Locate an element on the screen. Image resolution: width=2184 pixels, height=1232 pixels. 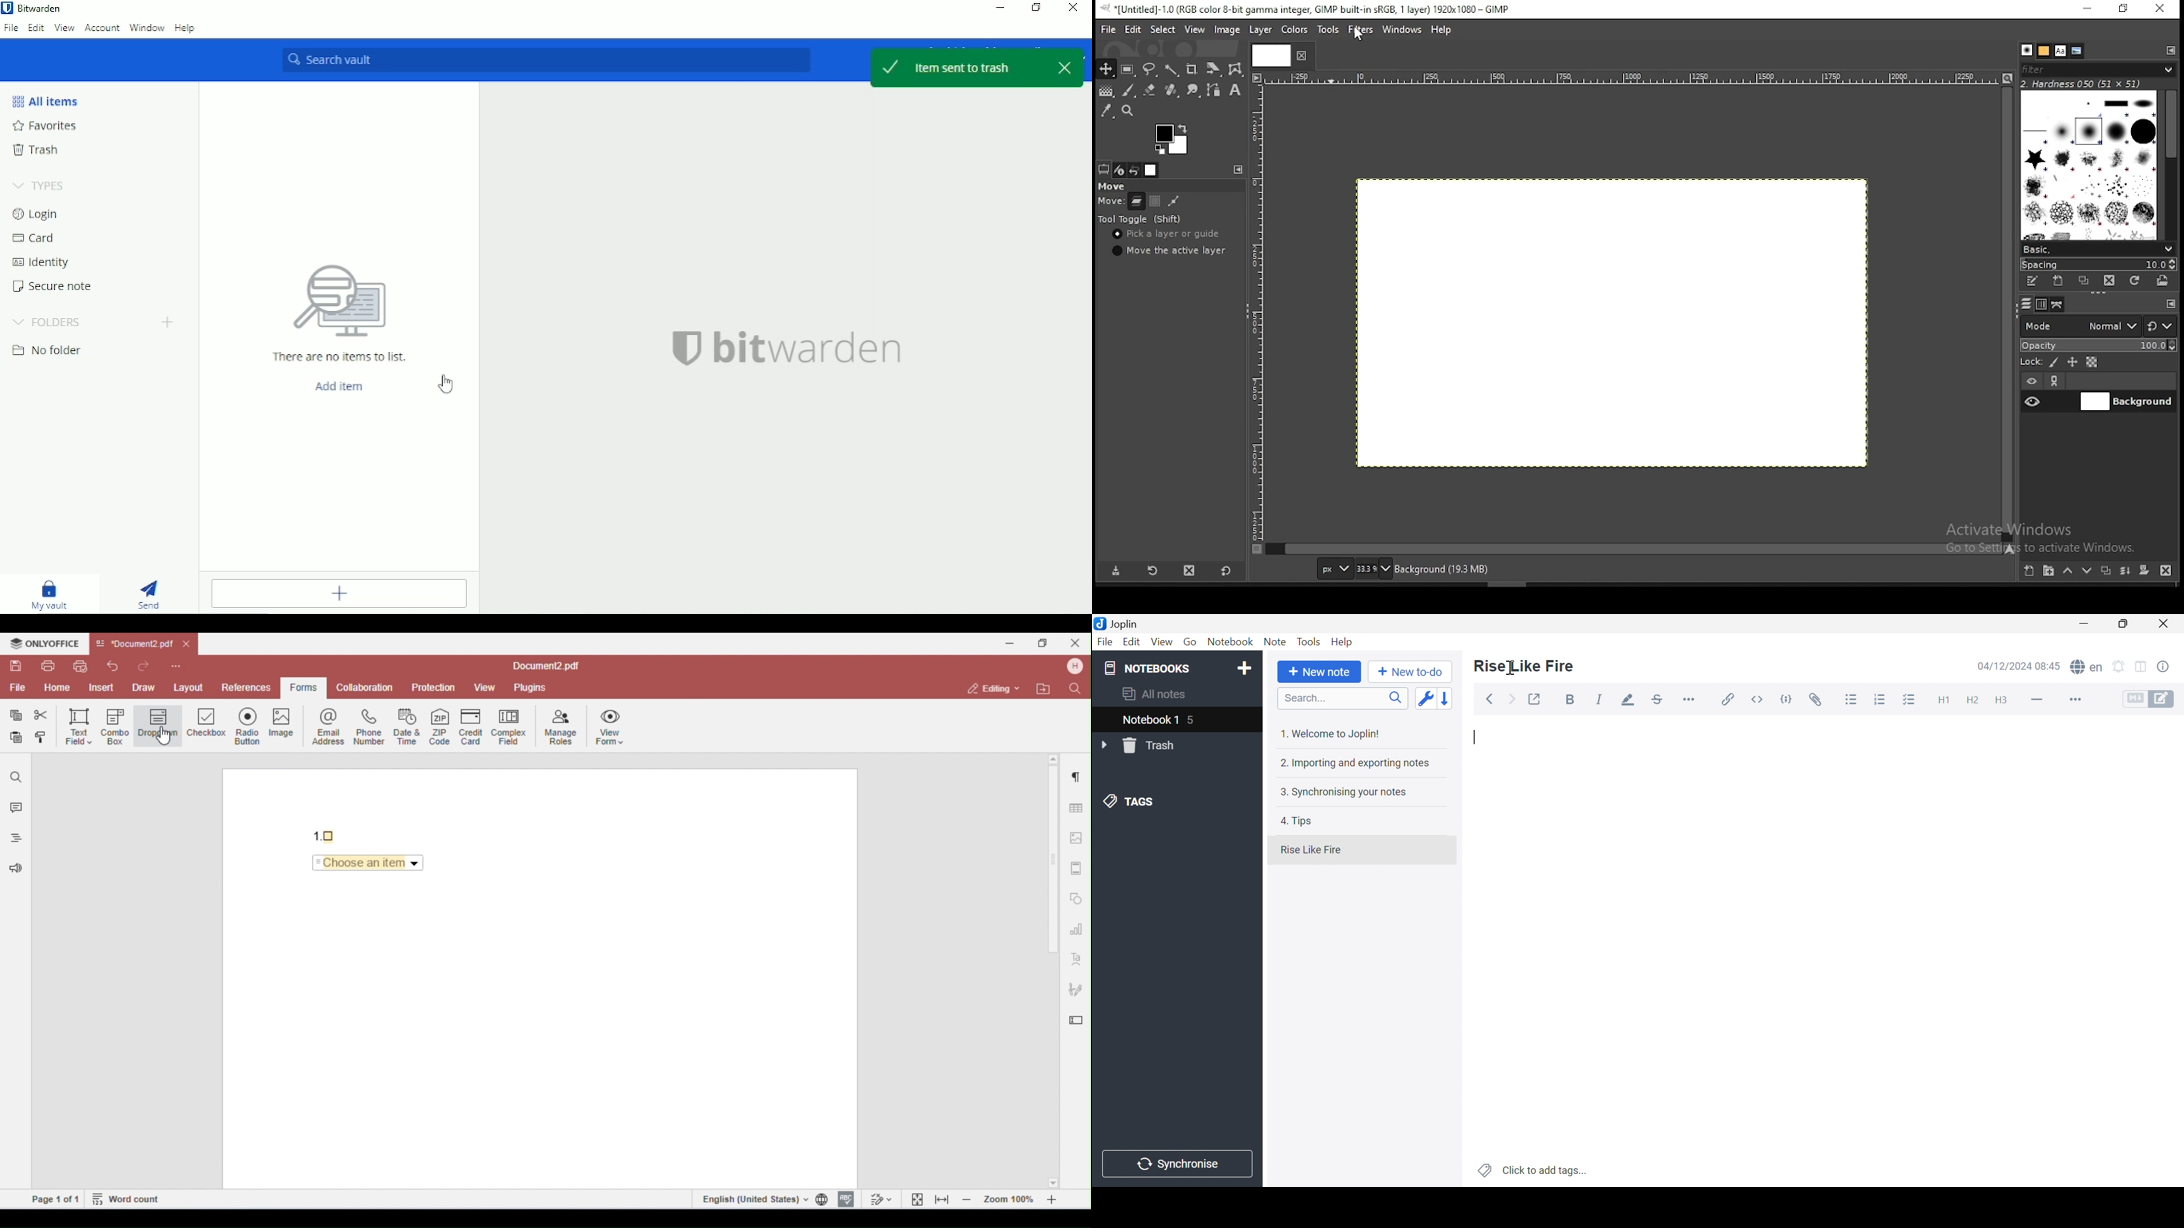
Spell checker is located at coordinates (2089, 666).